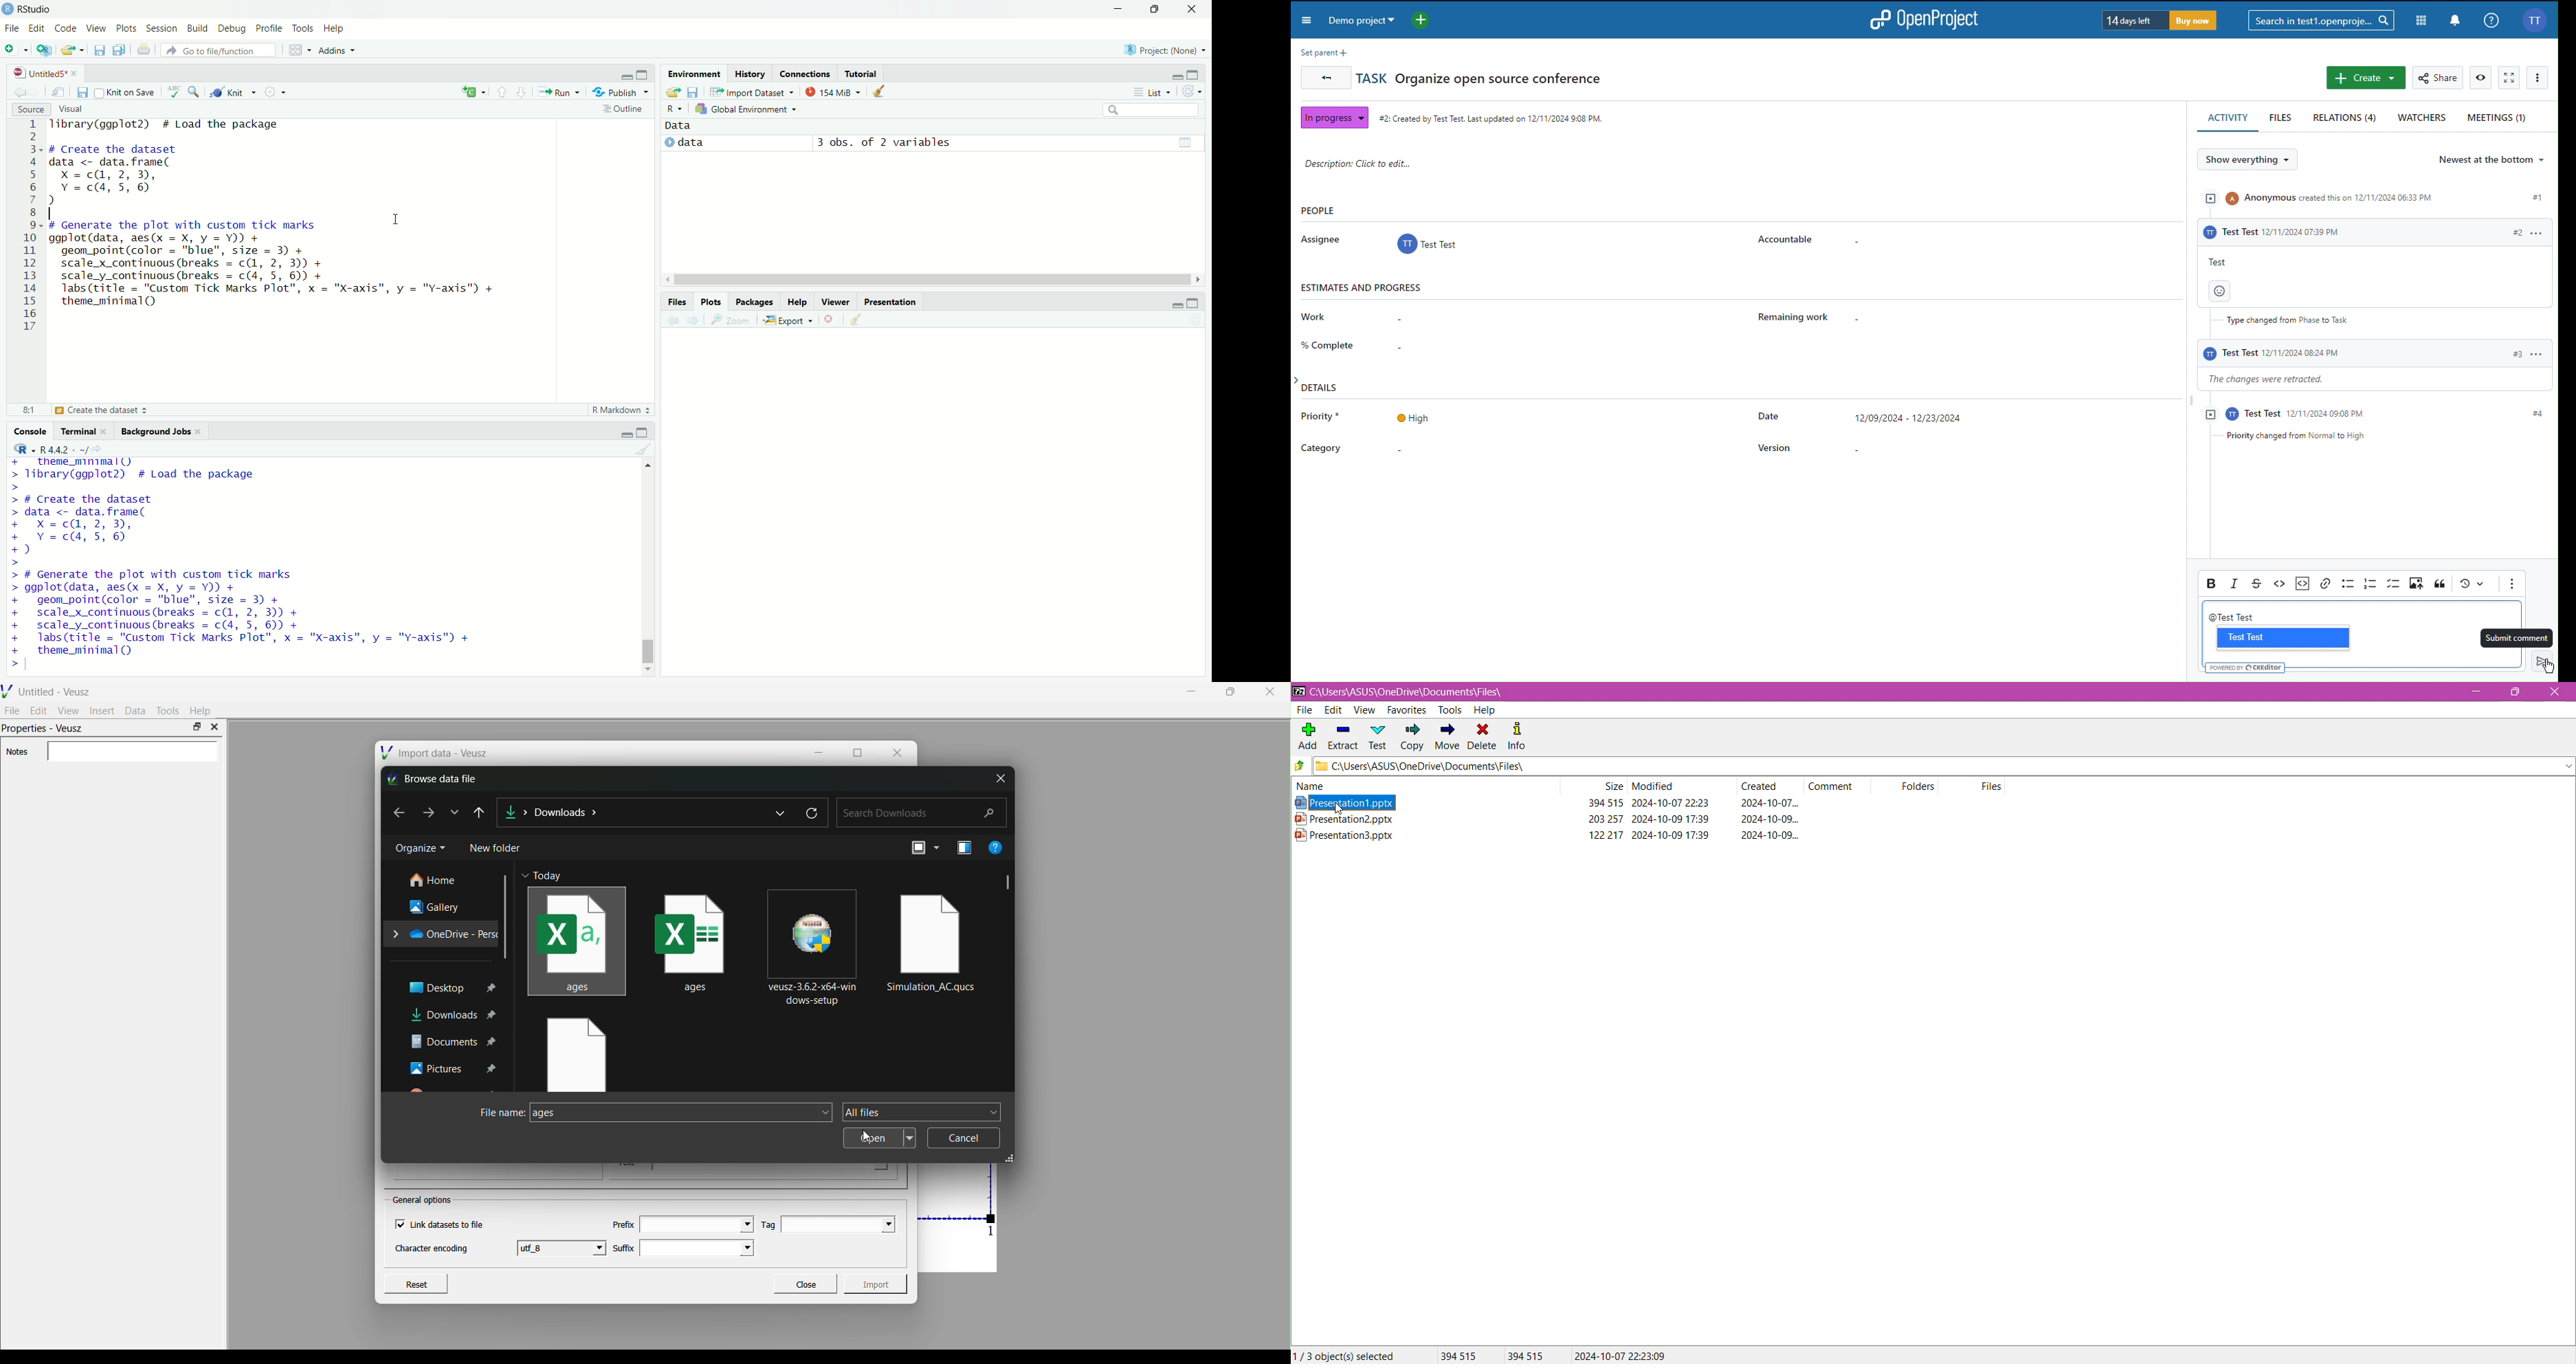  Describe the element at coordinates (889, 143) in the screenshot. I see `3 obs. of 2 variables` at that location.